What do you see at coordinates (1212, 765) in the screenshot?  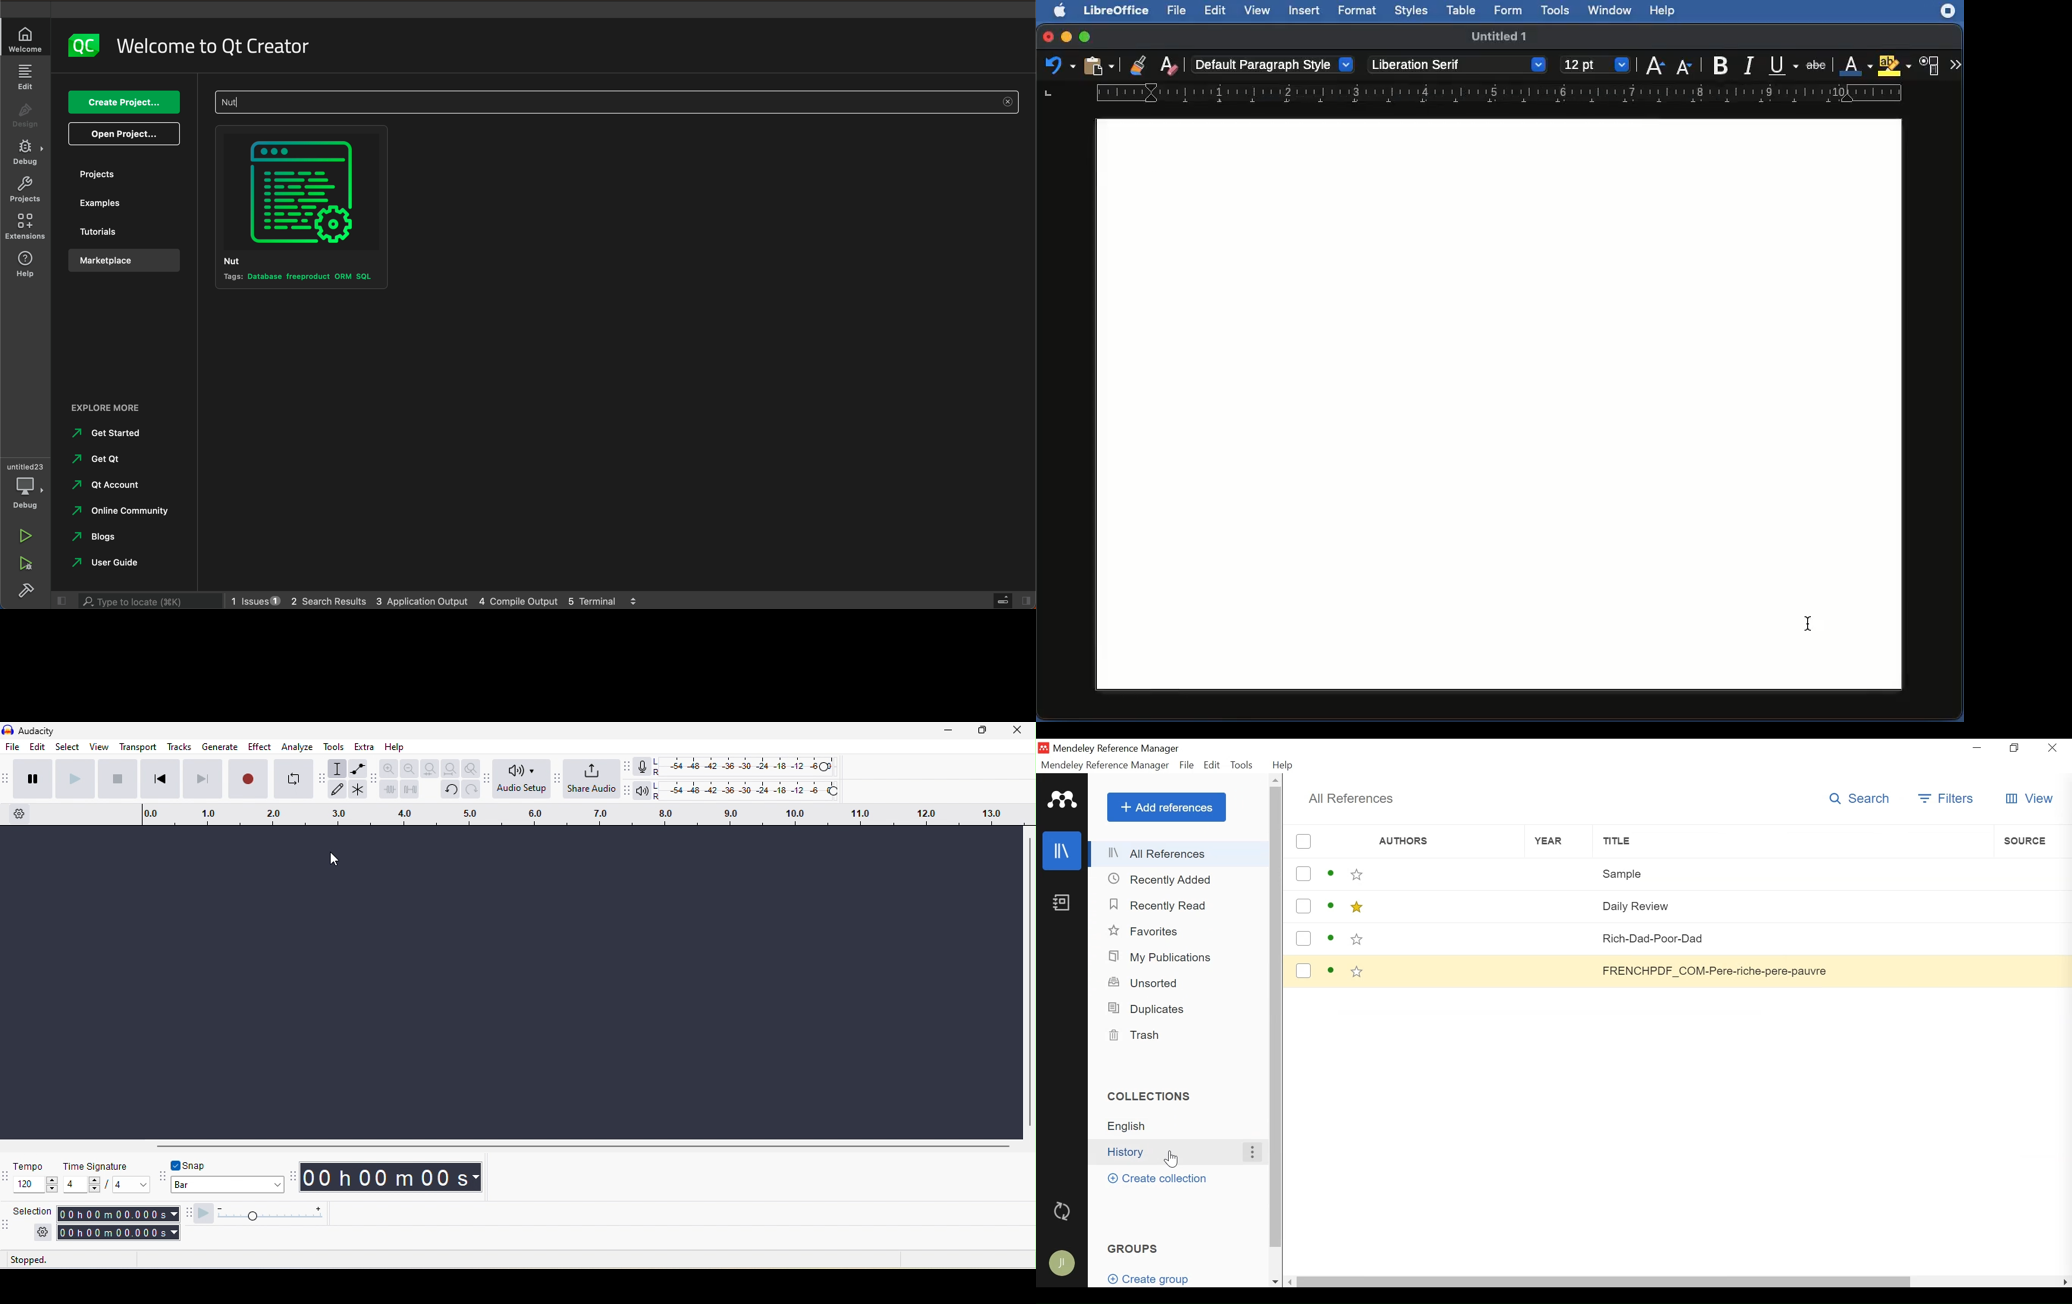 I see `Edit` at bounding box center [1212, 765].